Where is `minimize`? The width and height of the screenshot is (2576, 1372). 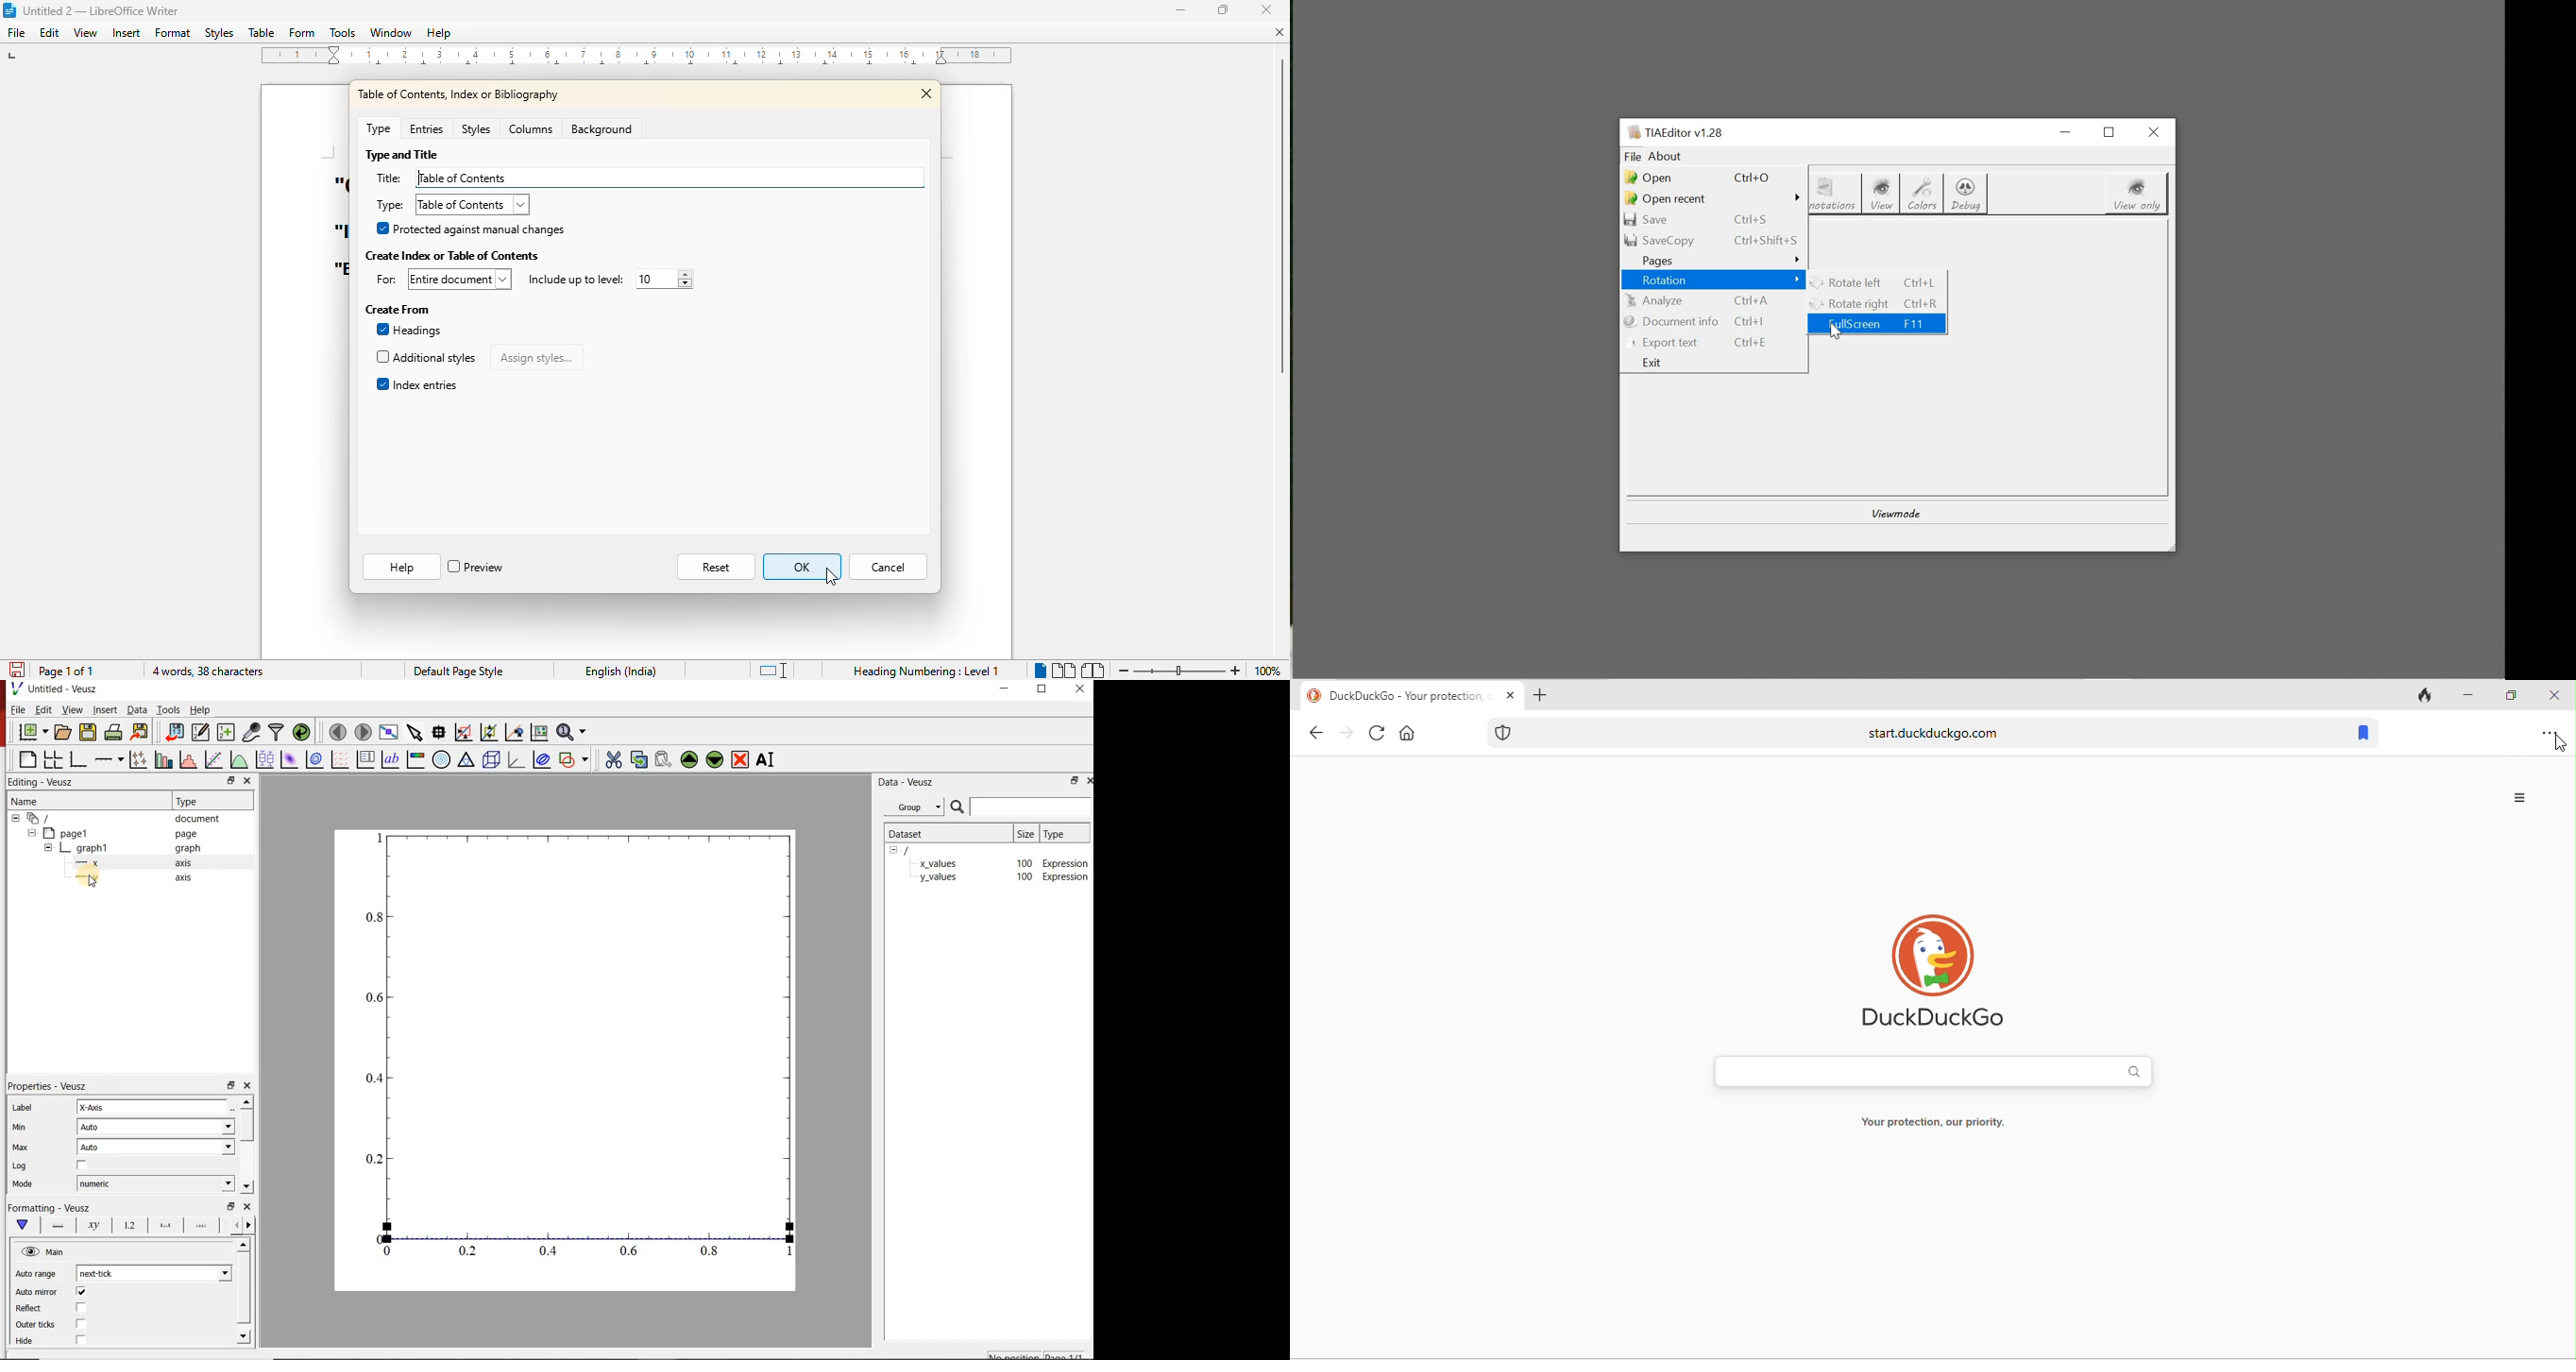 minimize is located at coordinates (1181, 10).